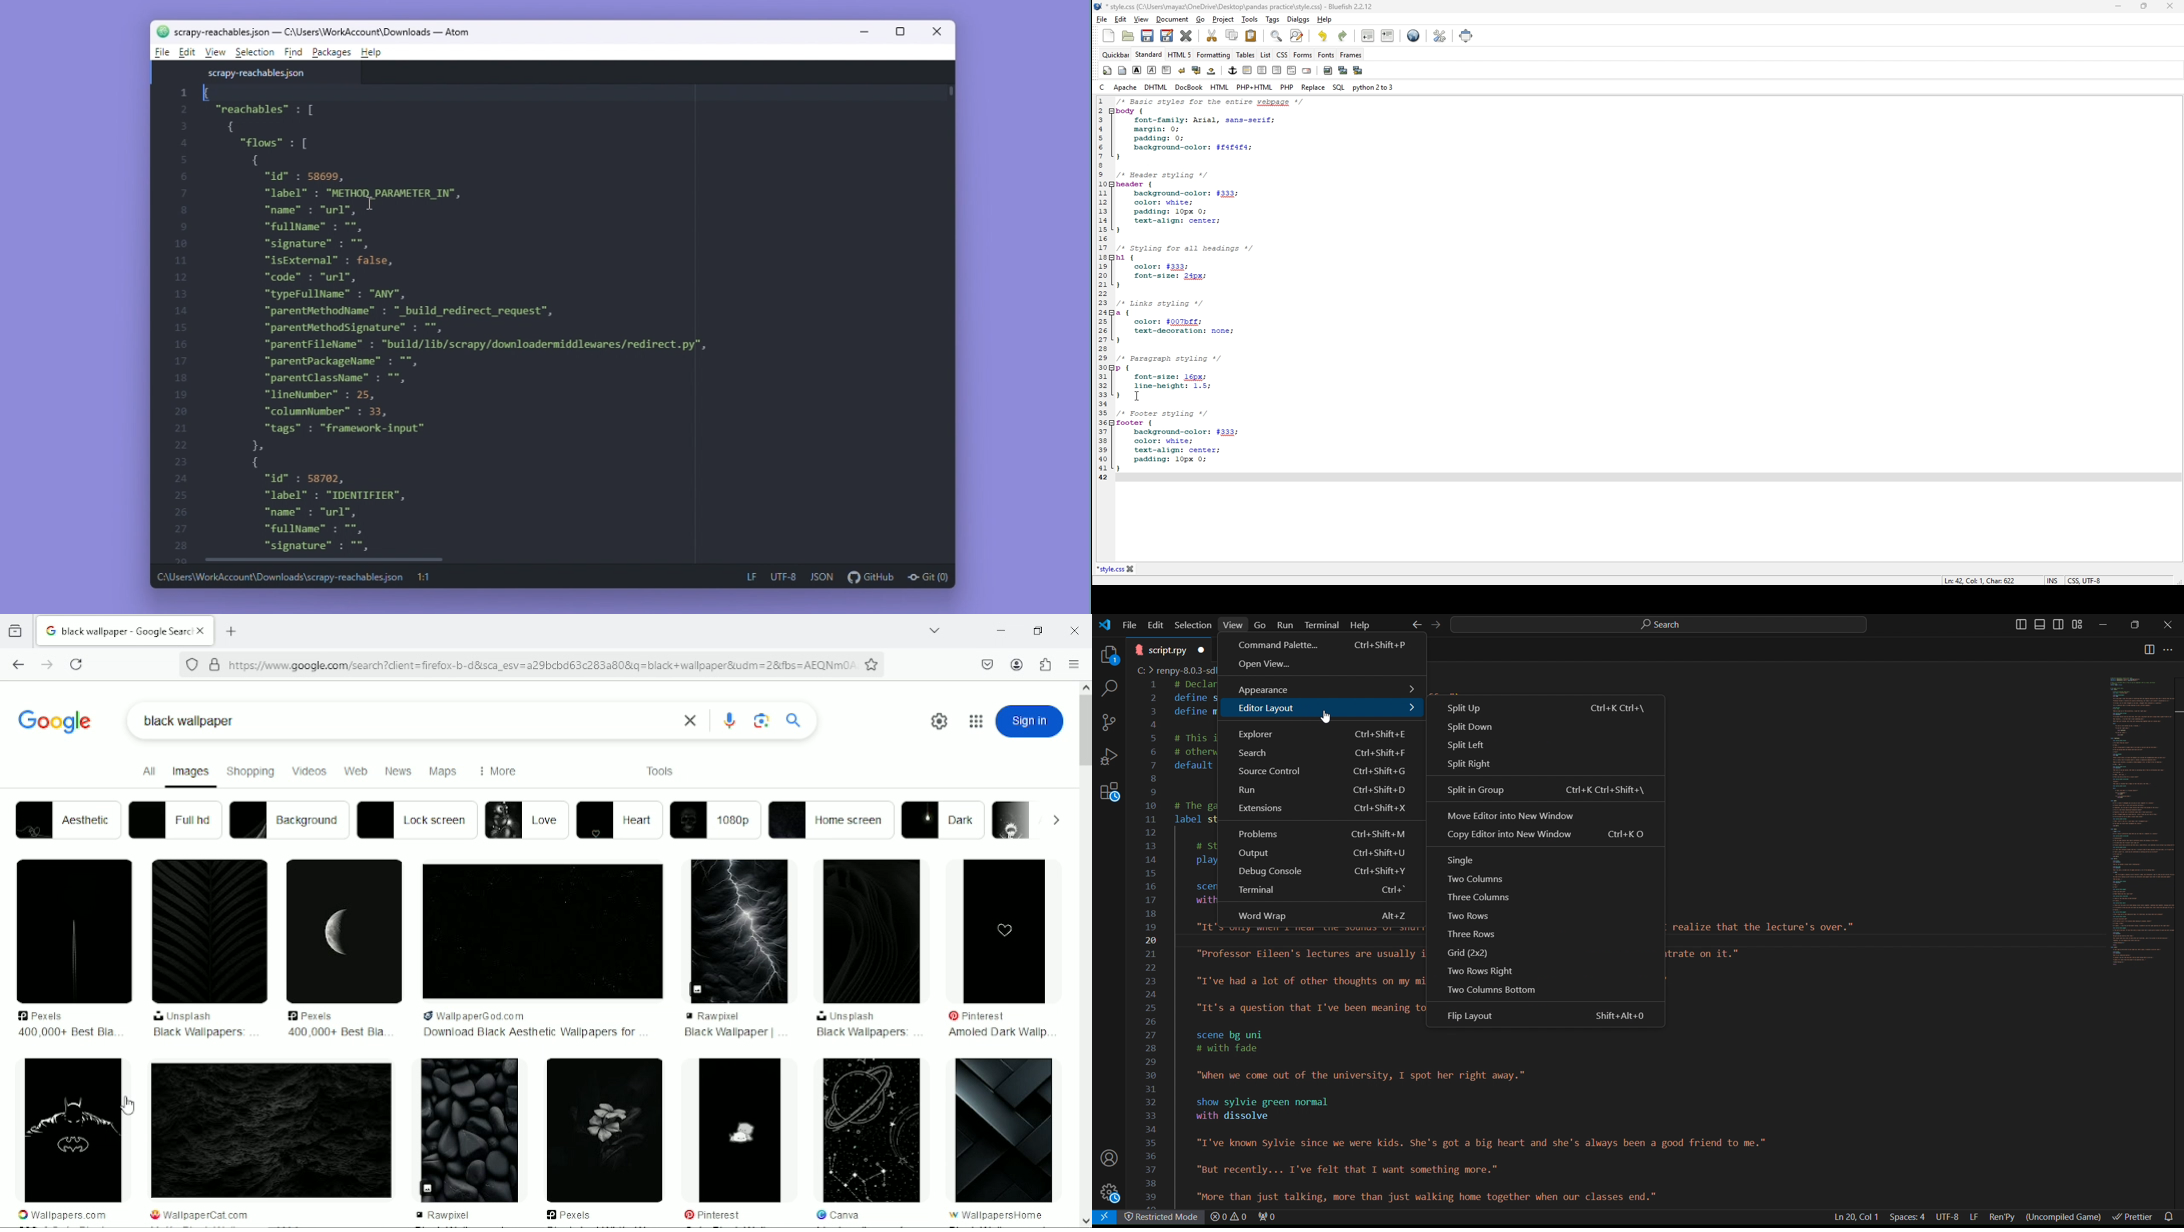  I want to click on Maximize, so click(895, 32).